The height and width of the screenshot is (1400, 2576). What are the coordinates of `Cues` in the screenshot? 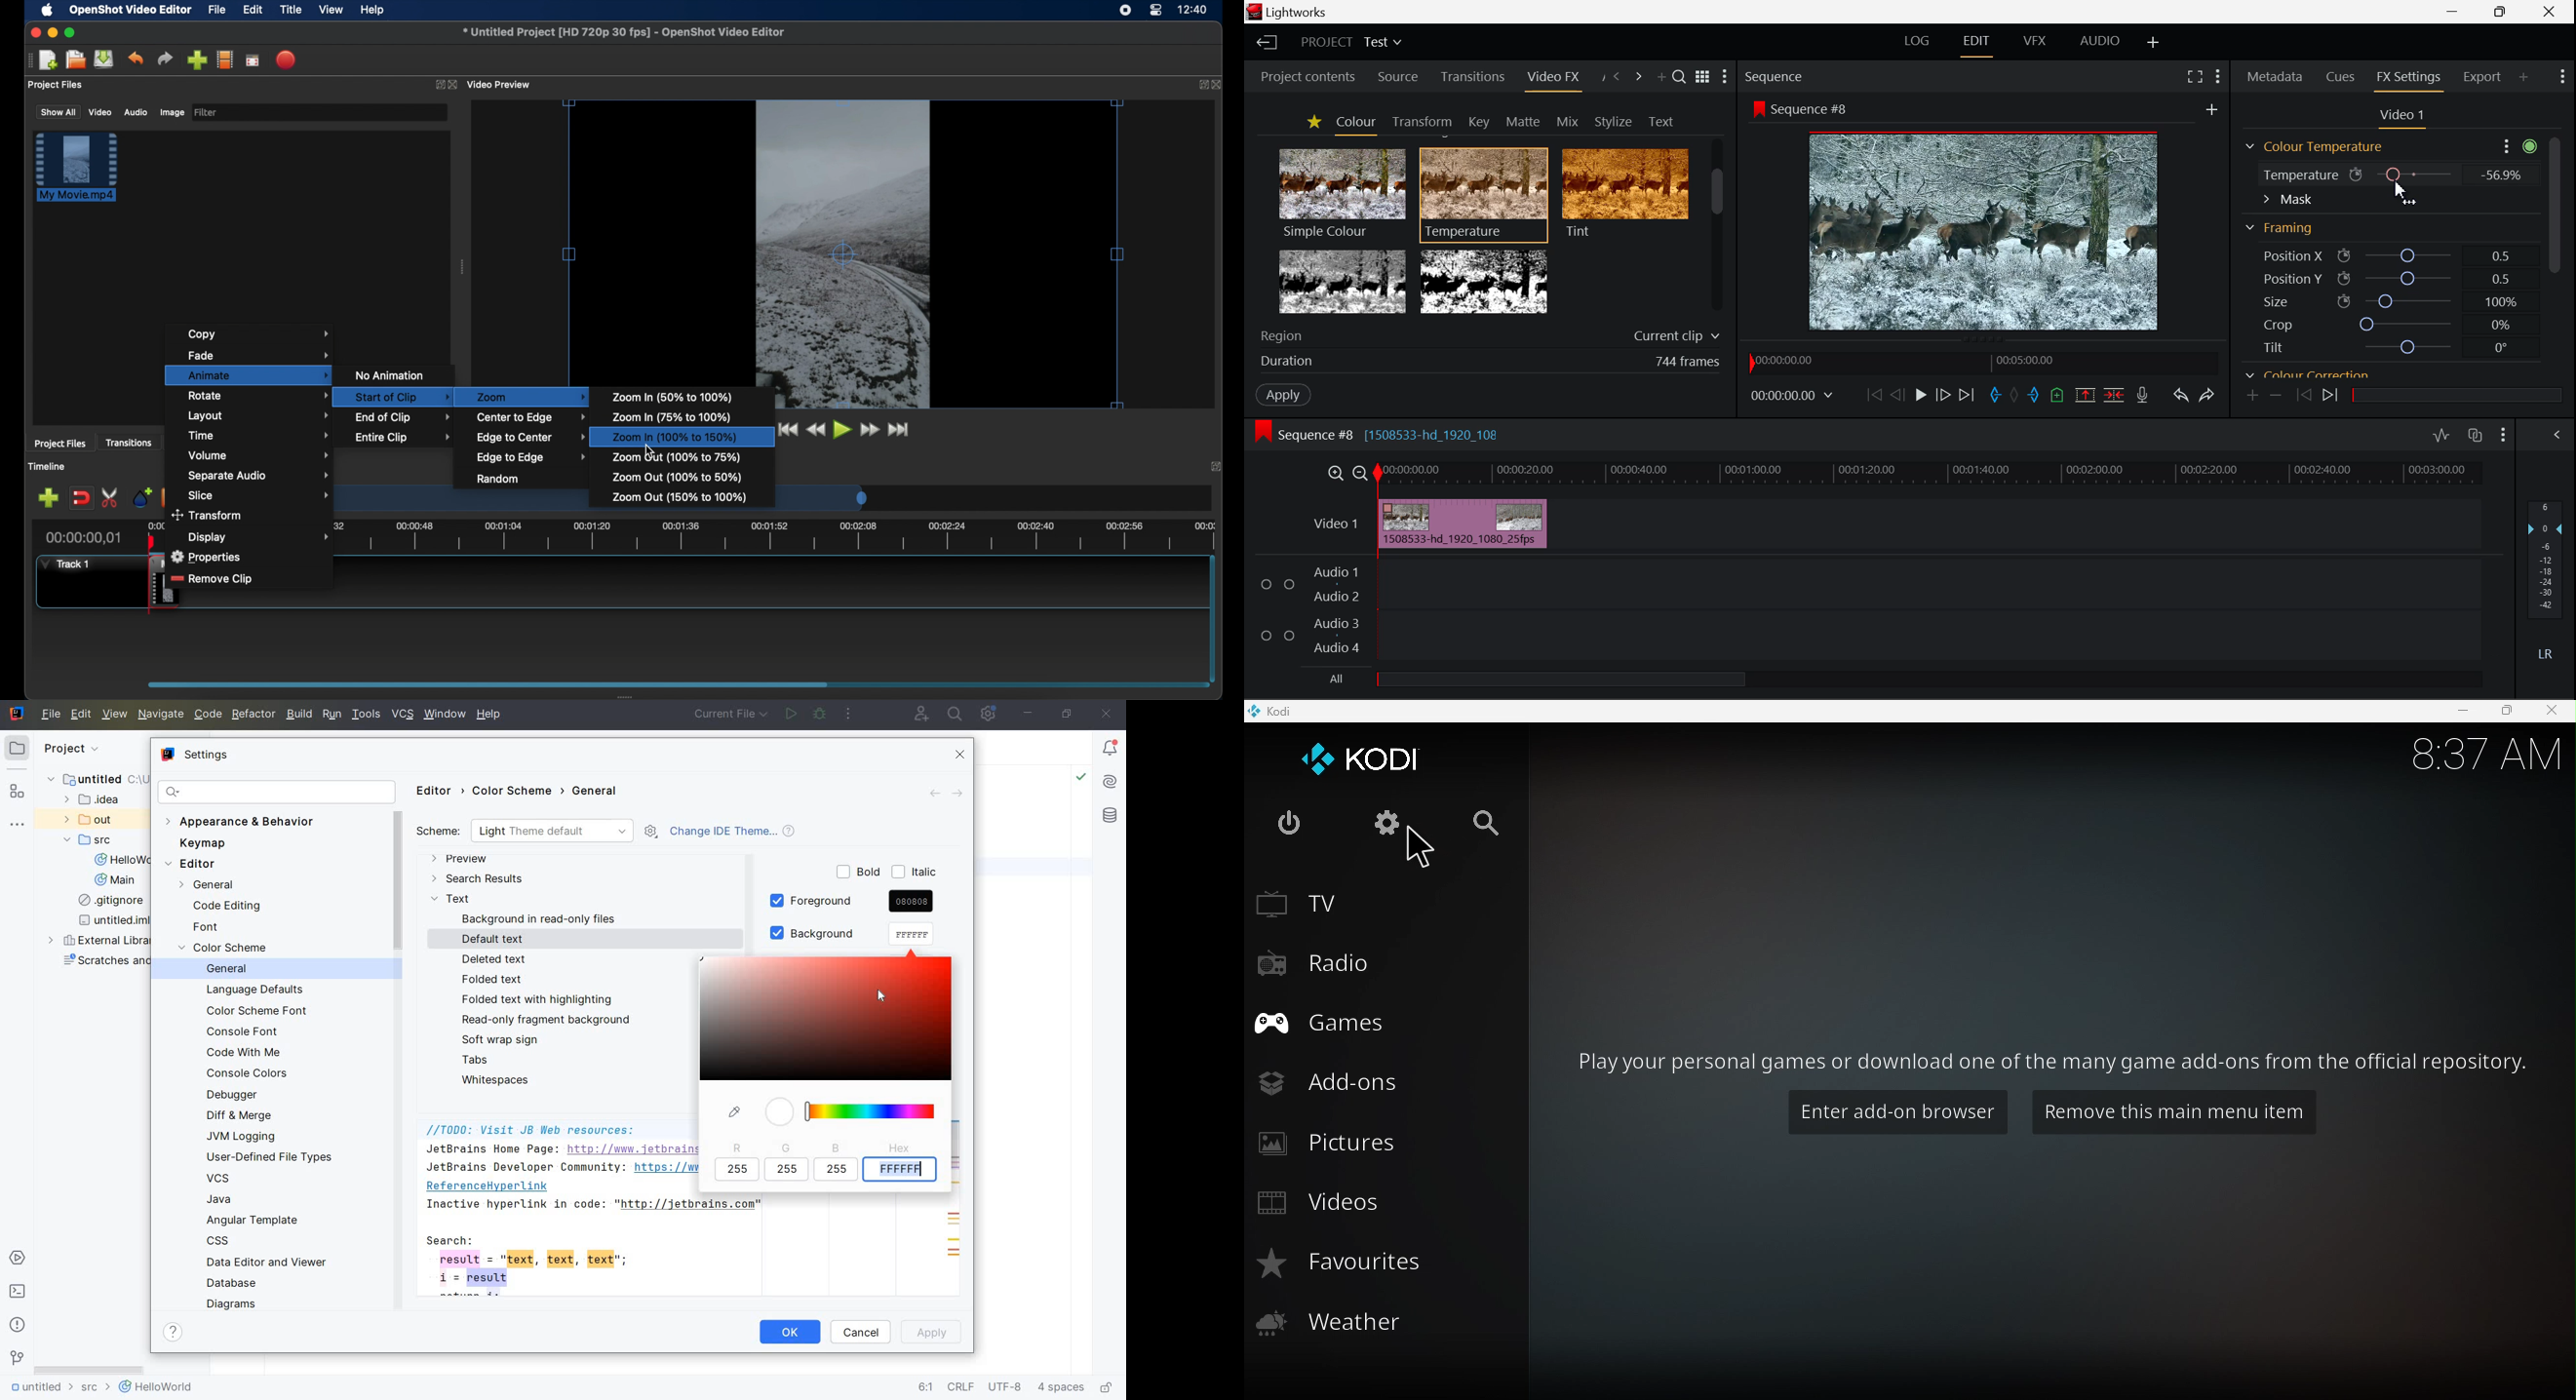 It's located at (2342, 76).